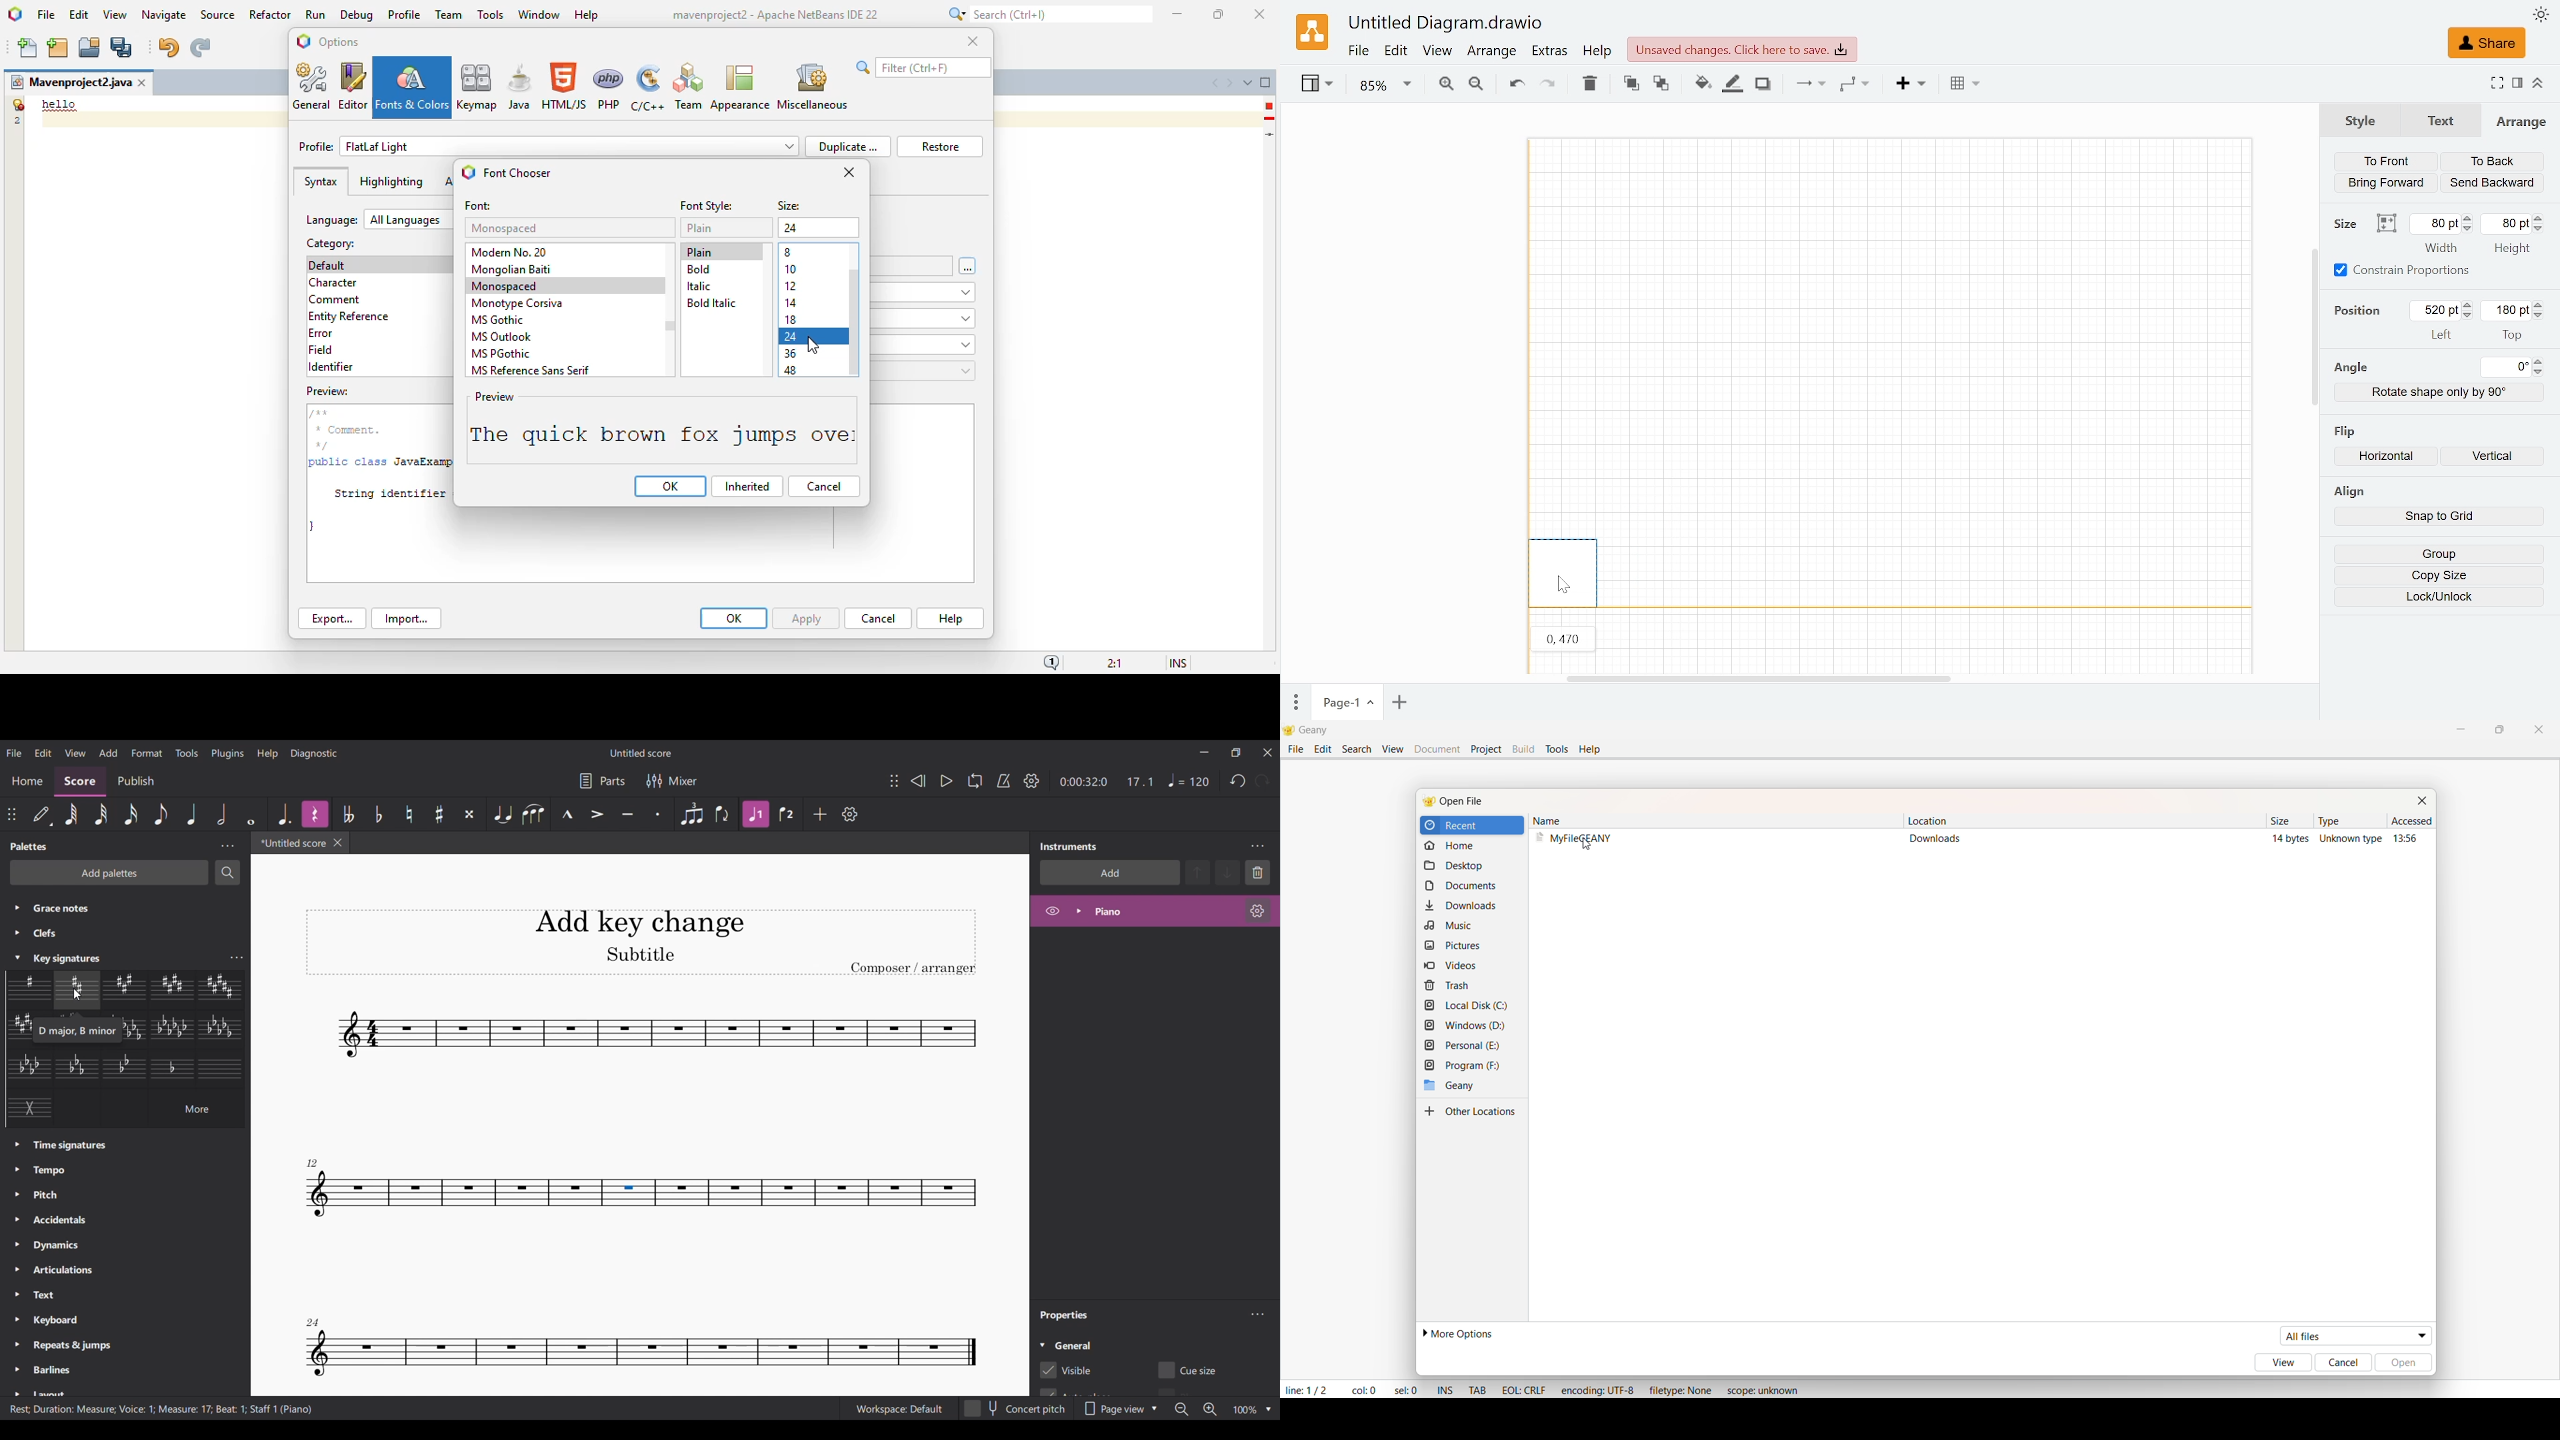 The image size is (2576, 1456). I want to click on Increase left, so click(2470, 305).